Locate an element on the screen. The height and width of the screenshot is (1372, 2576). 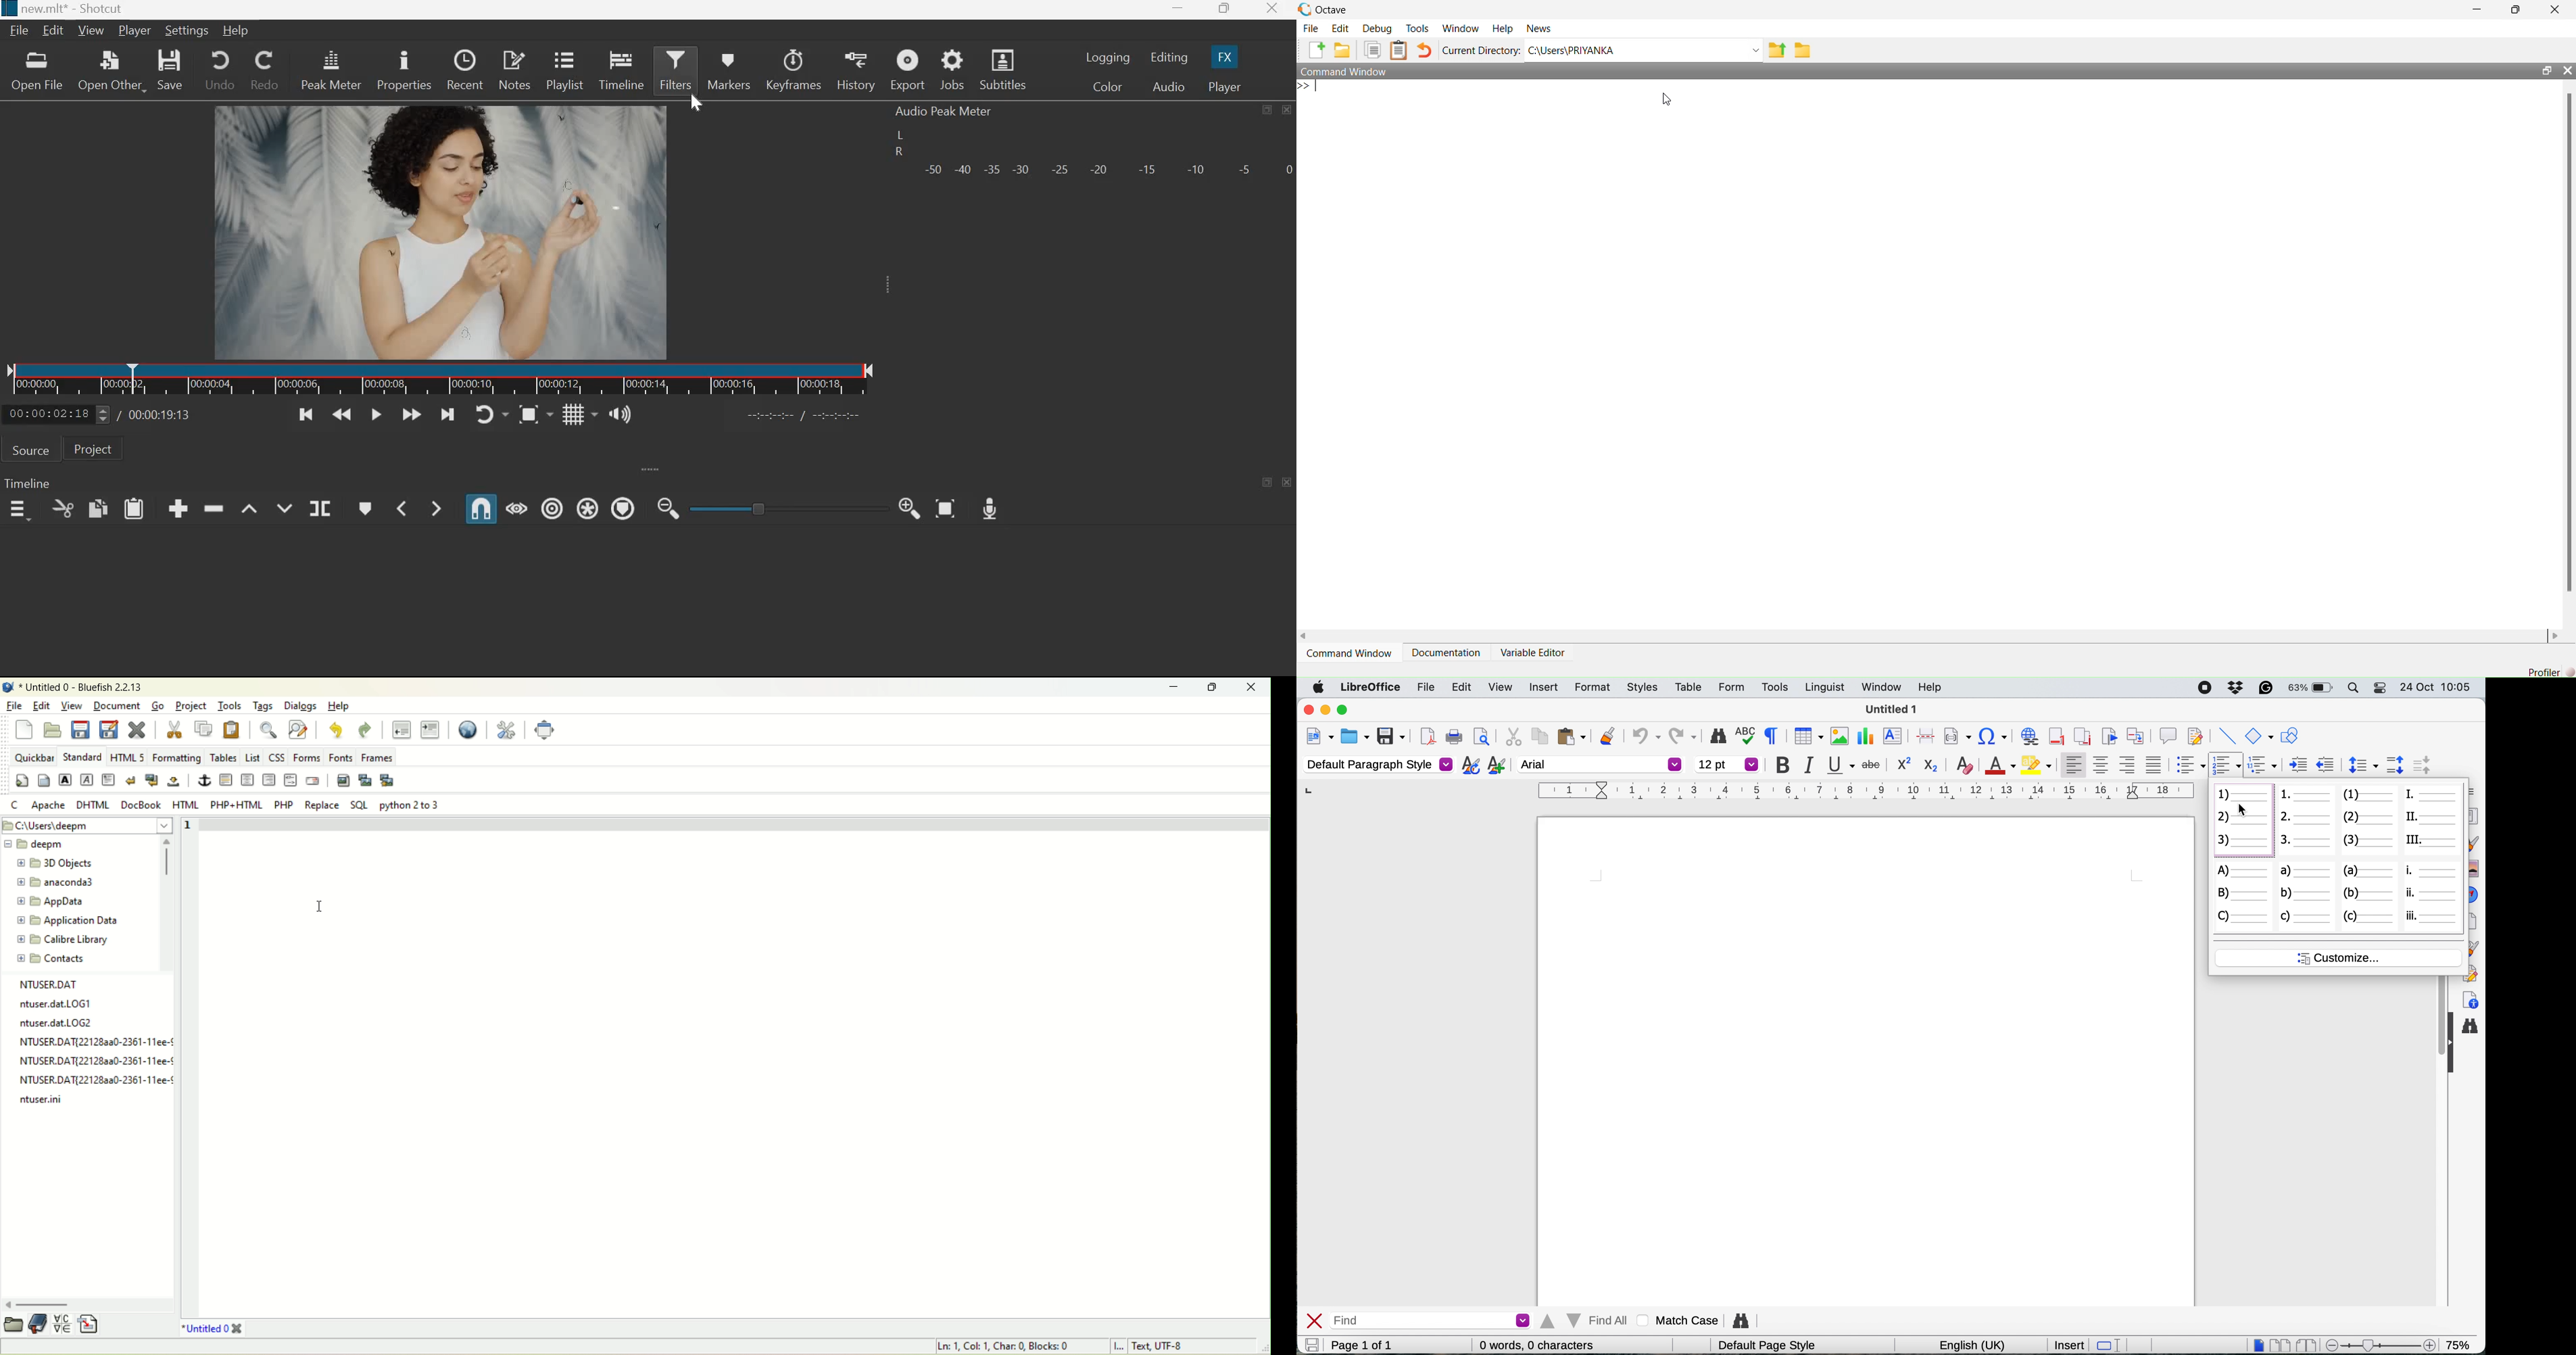
page 1 of 1 is located at coordinates (1376, 1345).